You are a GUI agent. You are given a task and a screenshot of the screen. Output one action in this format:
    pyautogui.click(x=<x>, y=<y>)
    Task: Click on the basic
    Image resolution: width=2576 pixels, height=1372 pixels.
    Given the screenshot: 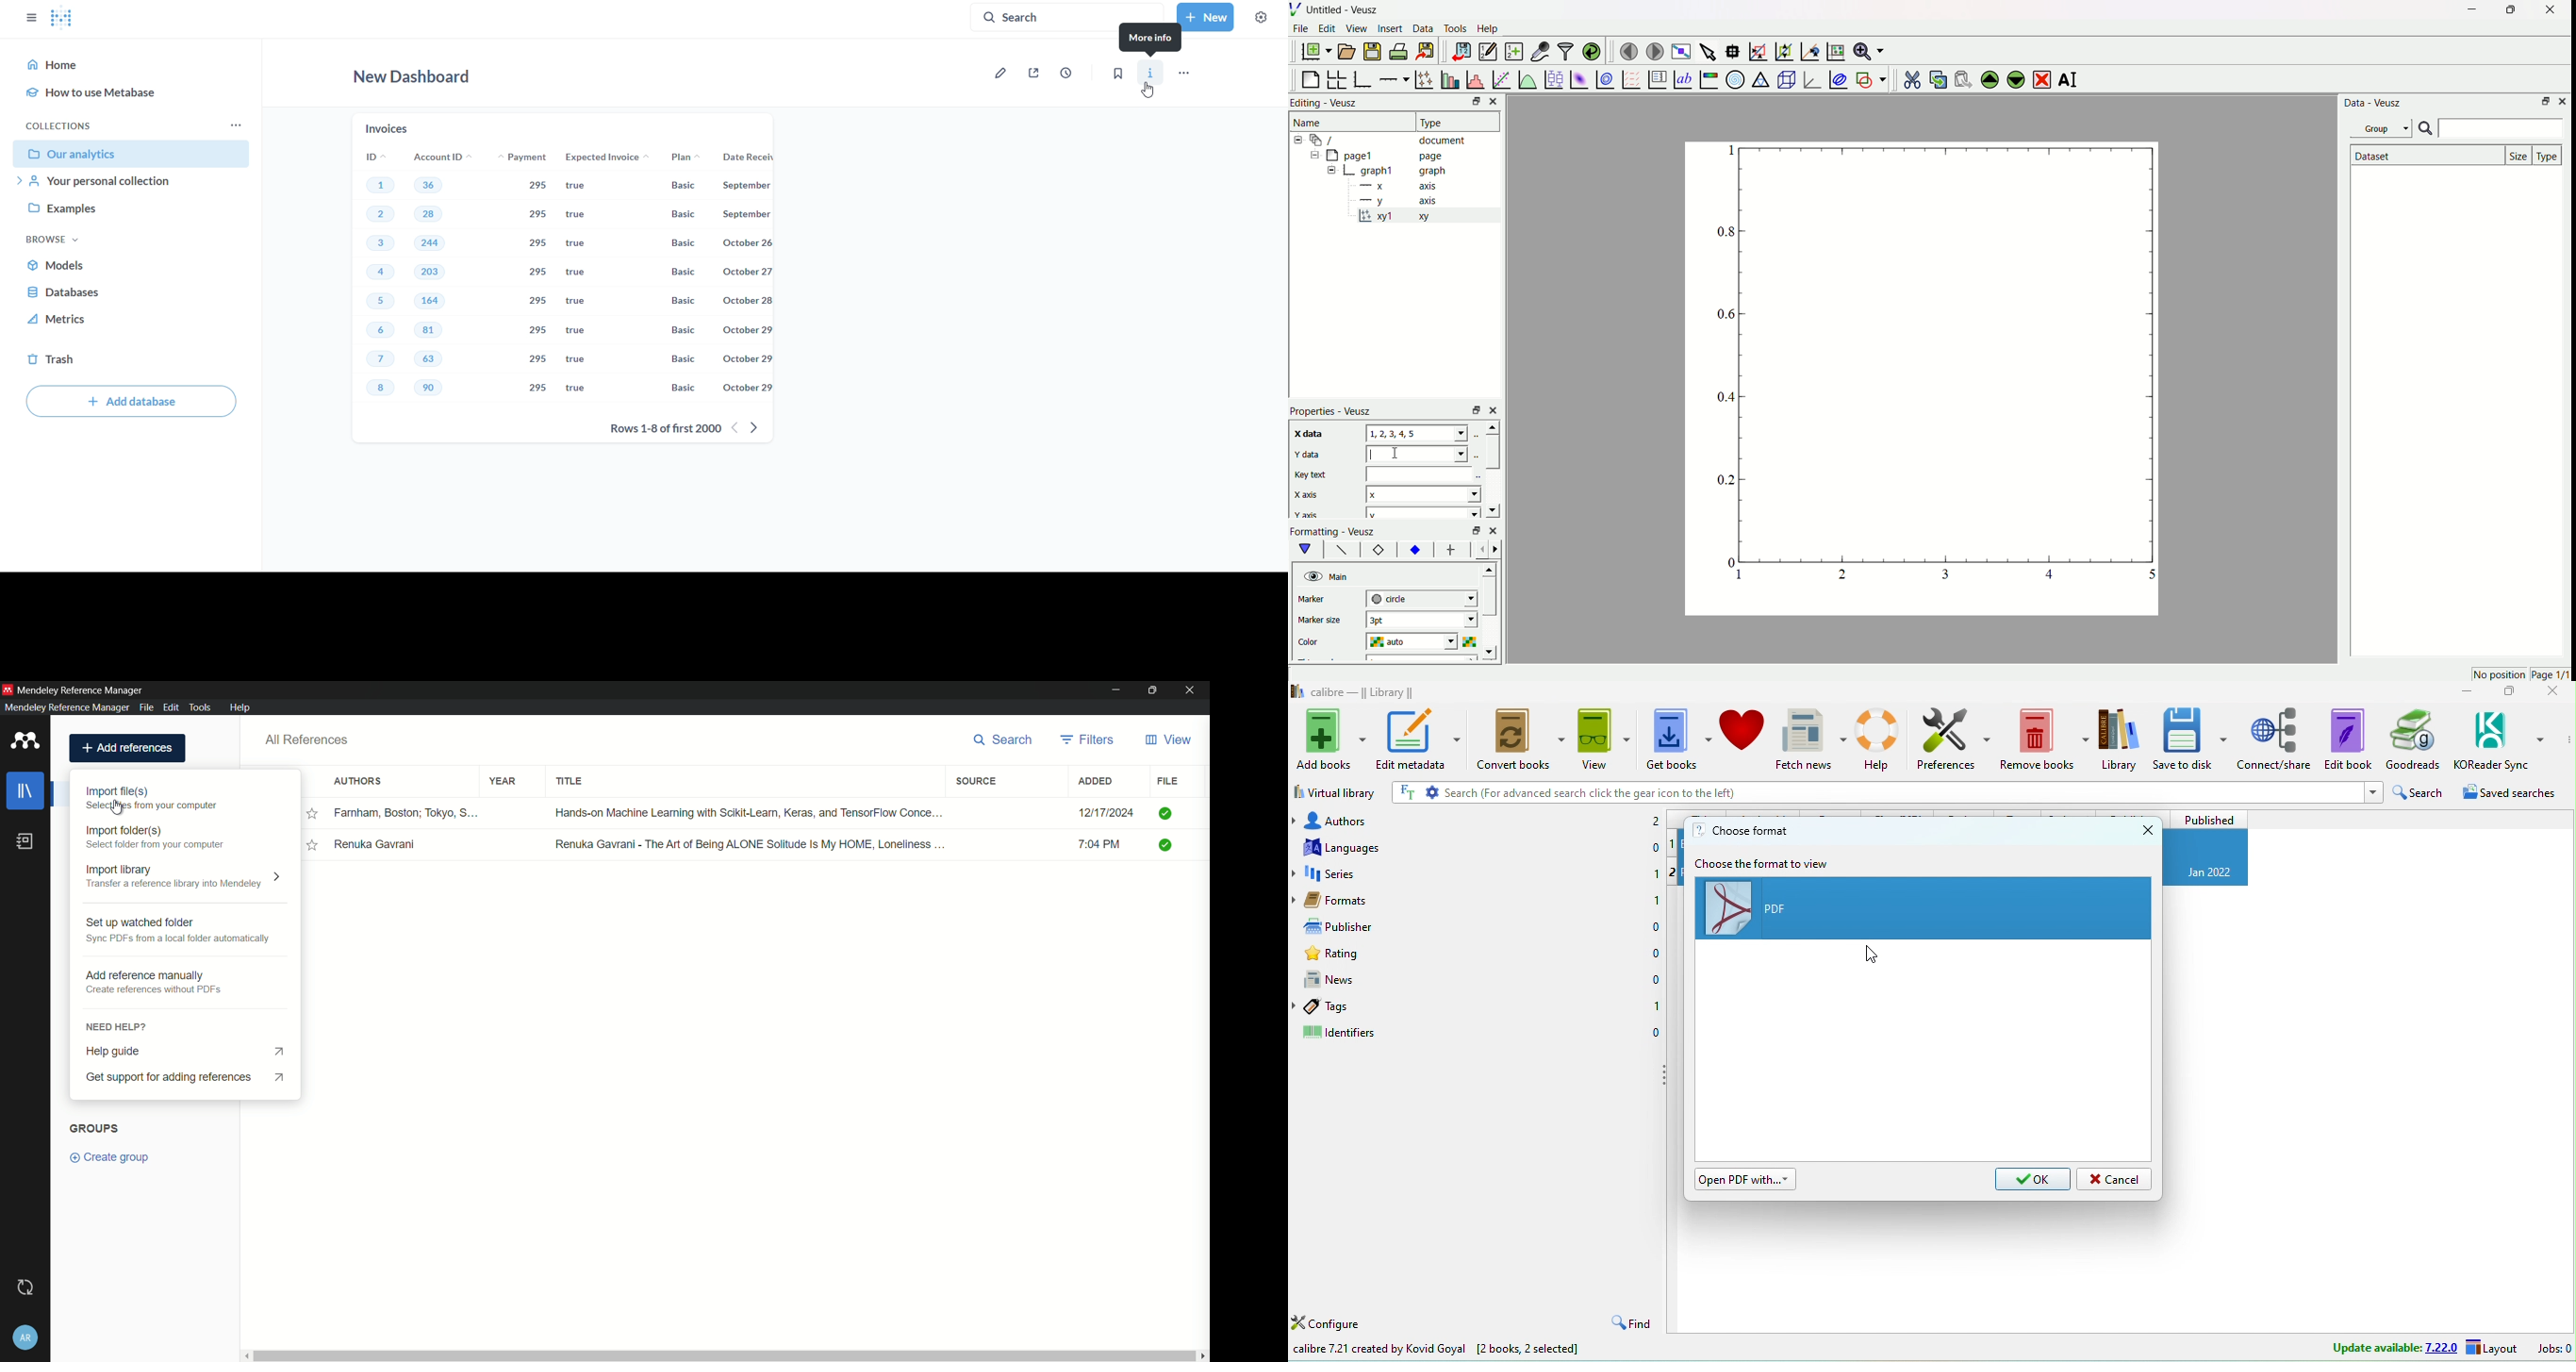 What is the action you would take?
    pyautogui.click(x=683, y=216)
    